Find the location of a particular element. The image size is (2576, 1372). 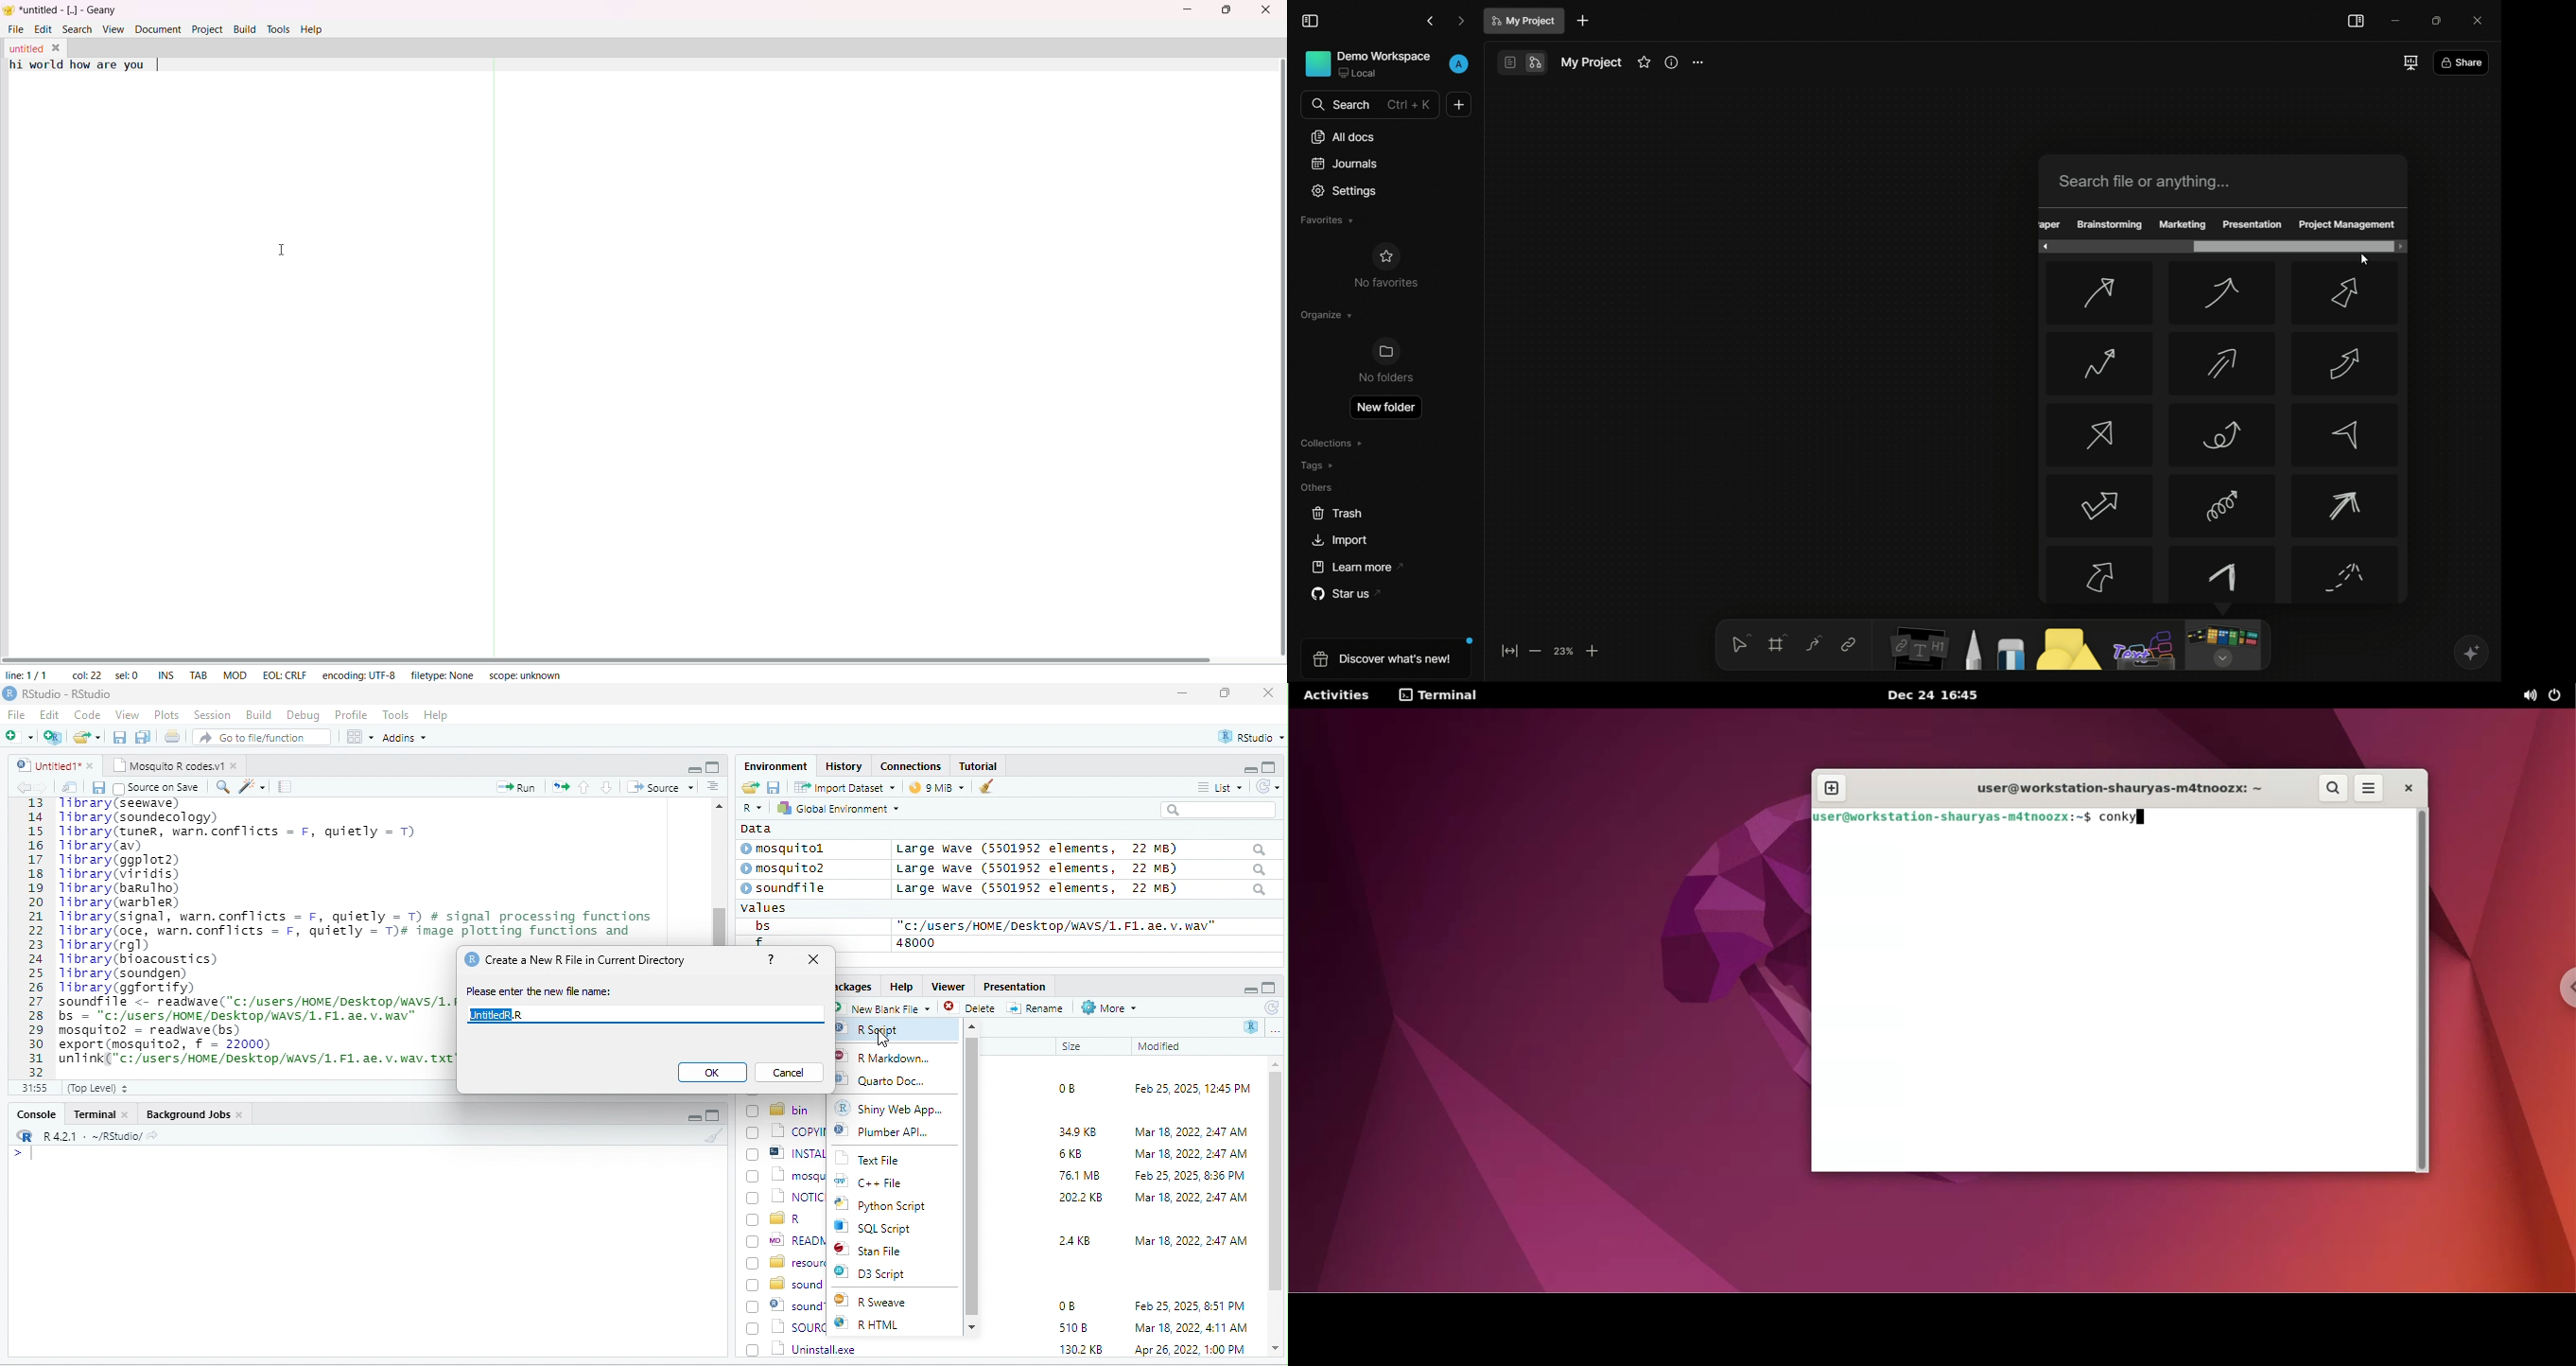

Adonns  is located at coordinates (405, 741).